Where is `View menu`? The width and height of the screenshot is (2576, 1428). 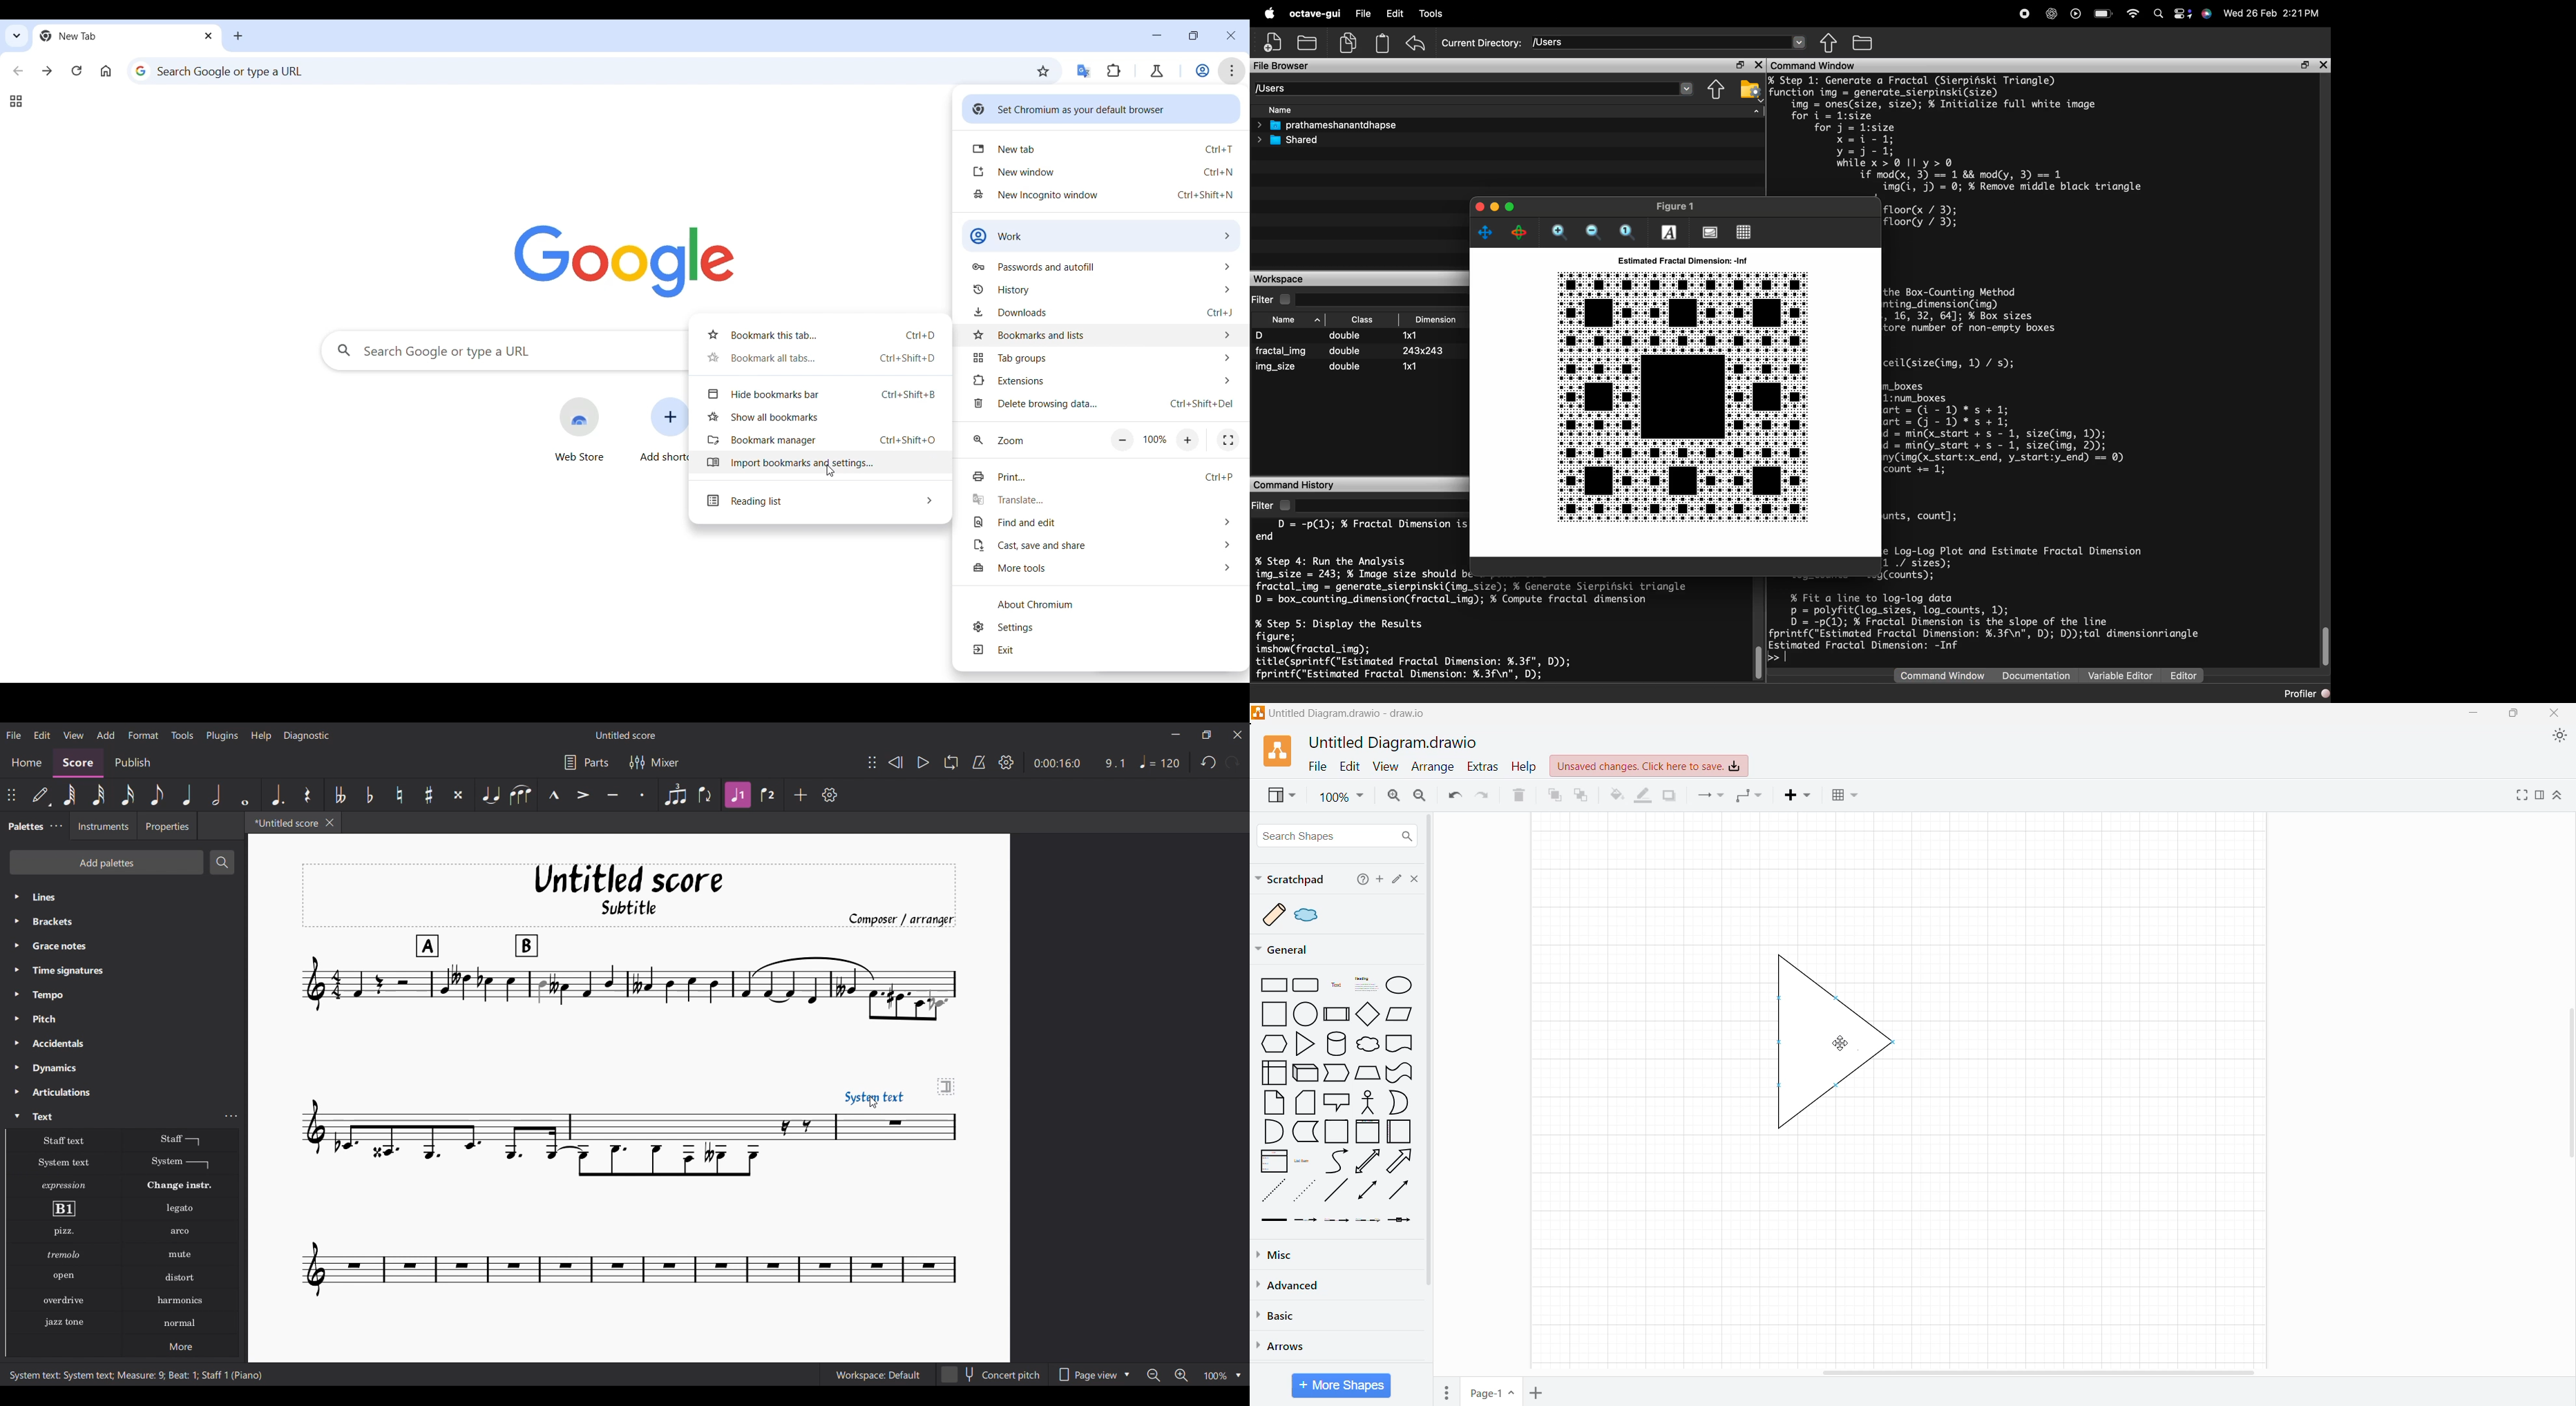
View menu is located at coordinates (74, 736).